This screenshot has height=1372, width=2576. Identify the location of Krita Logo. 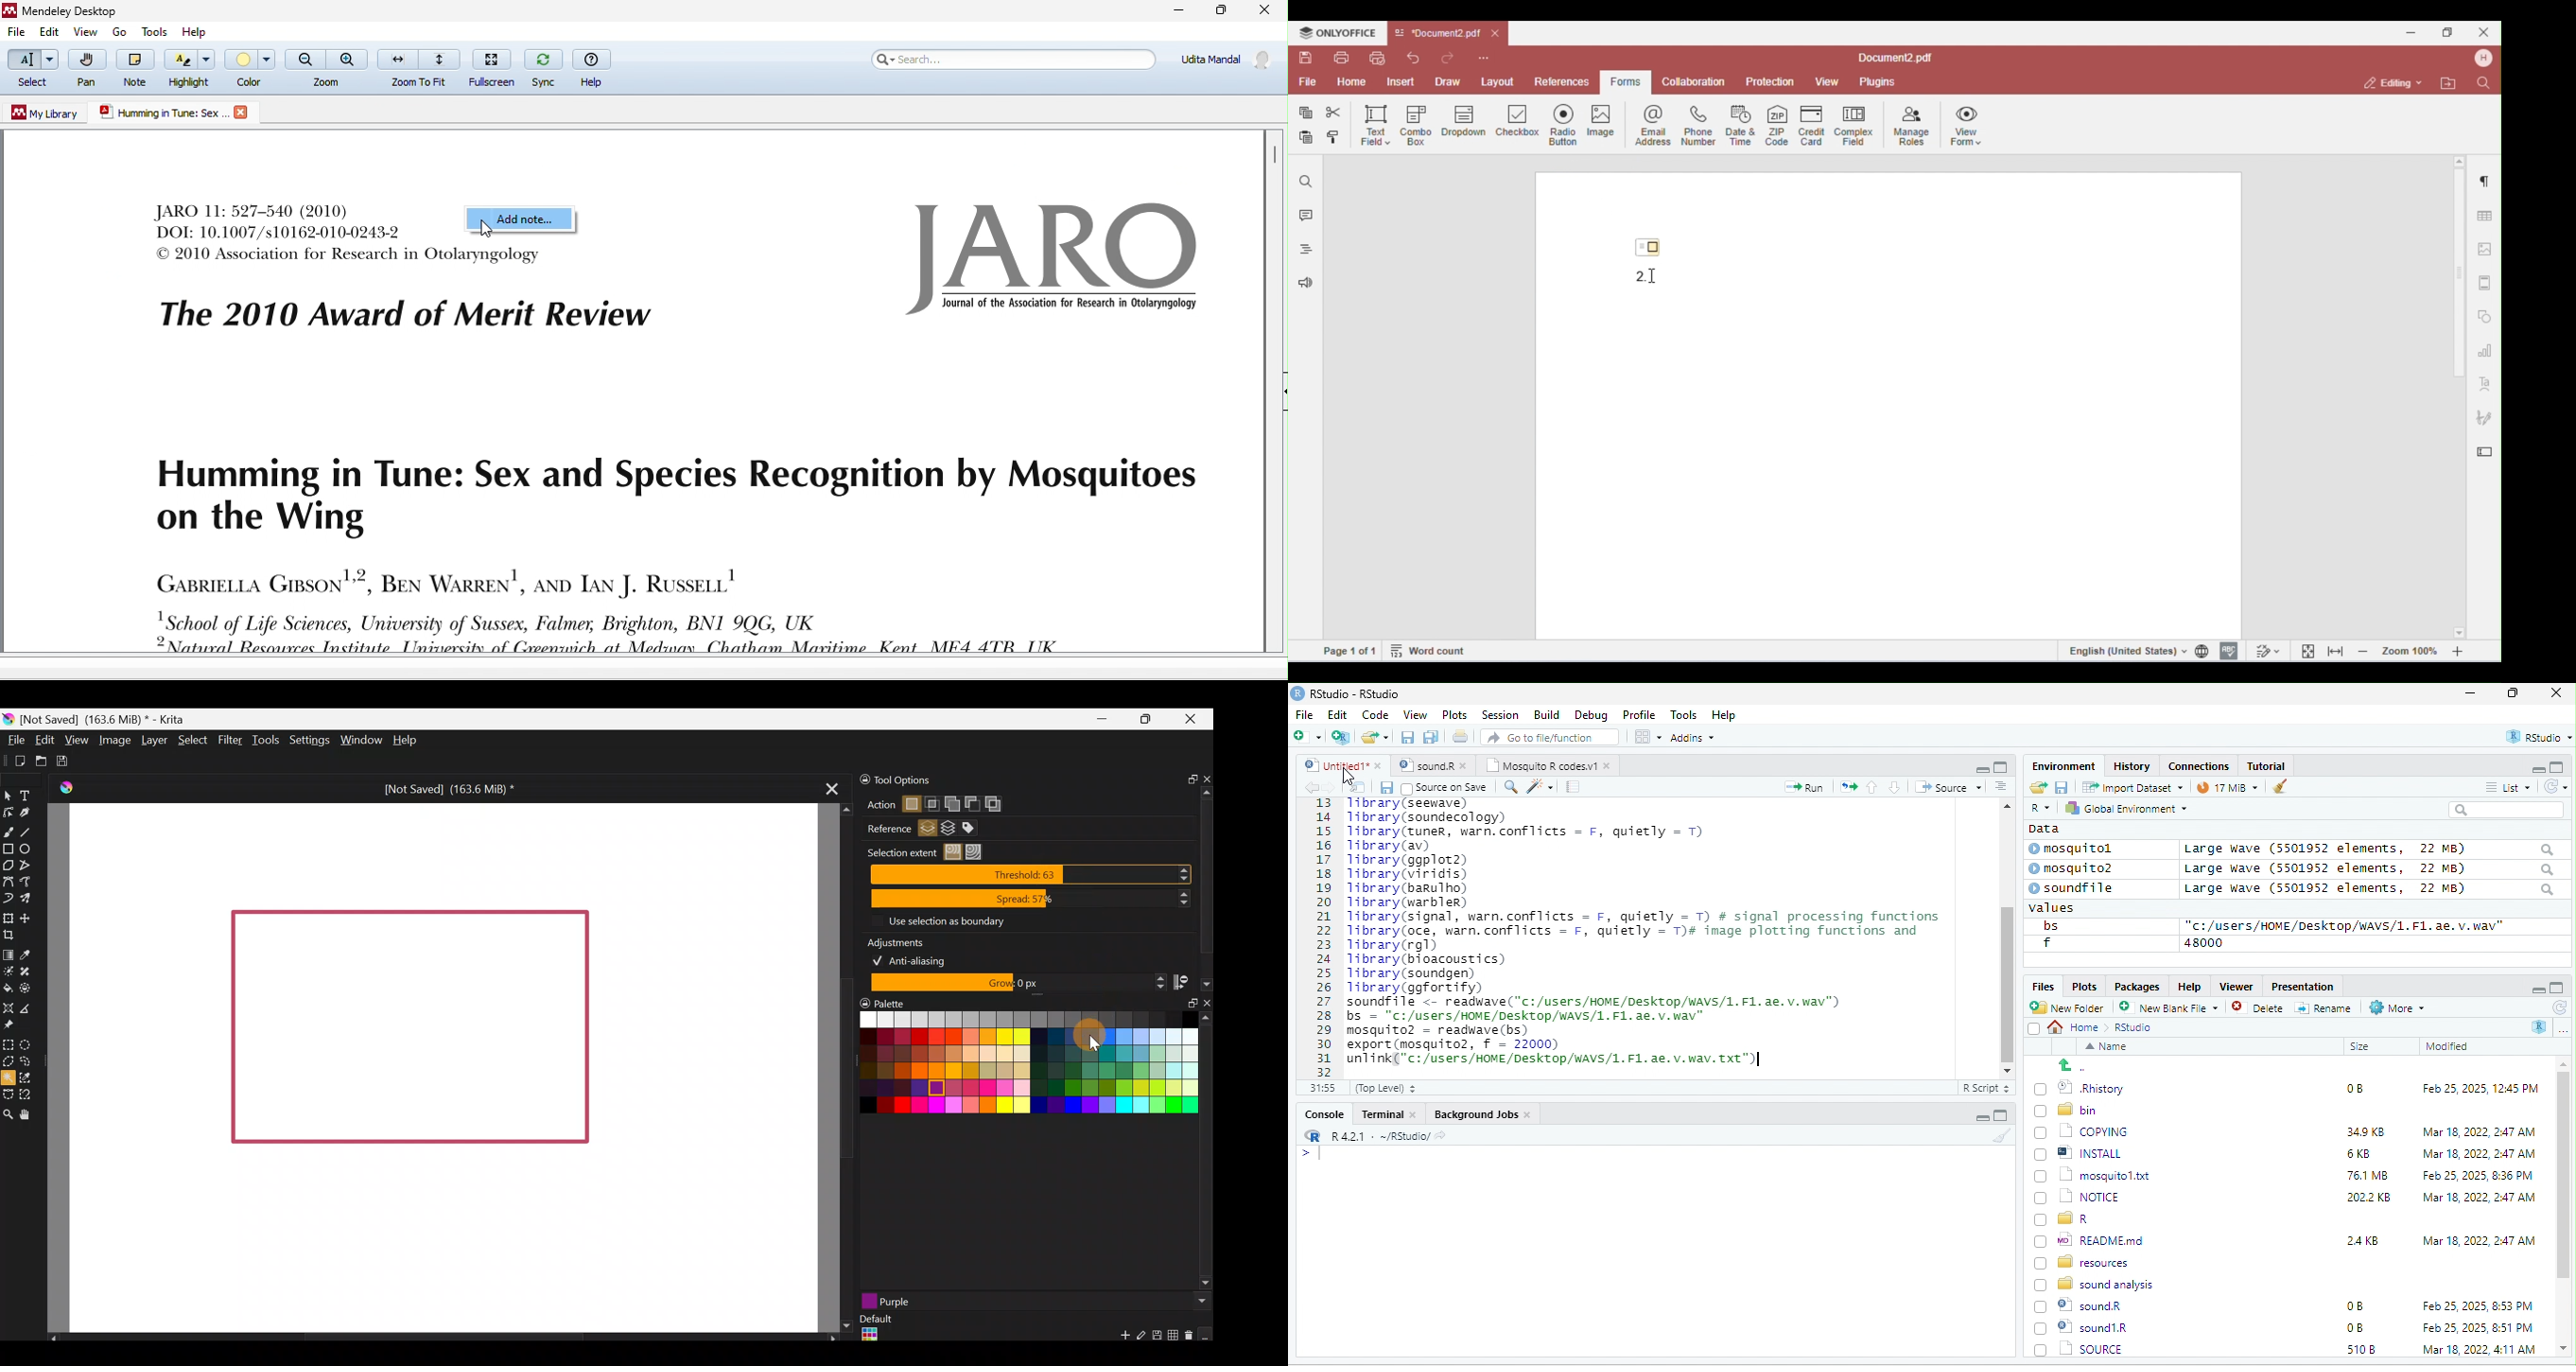
(66, 787).